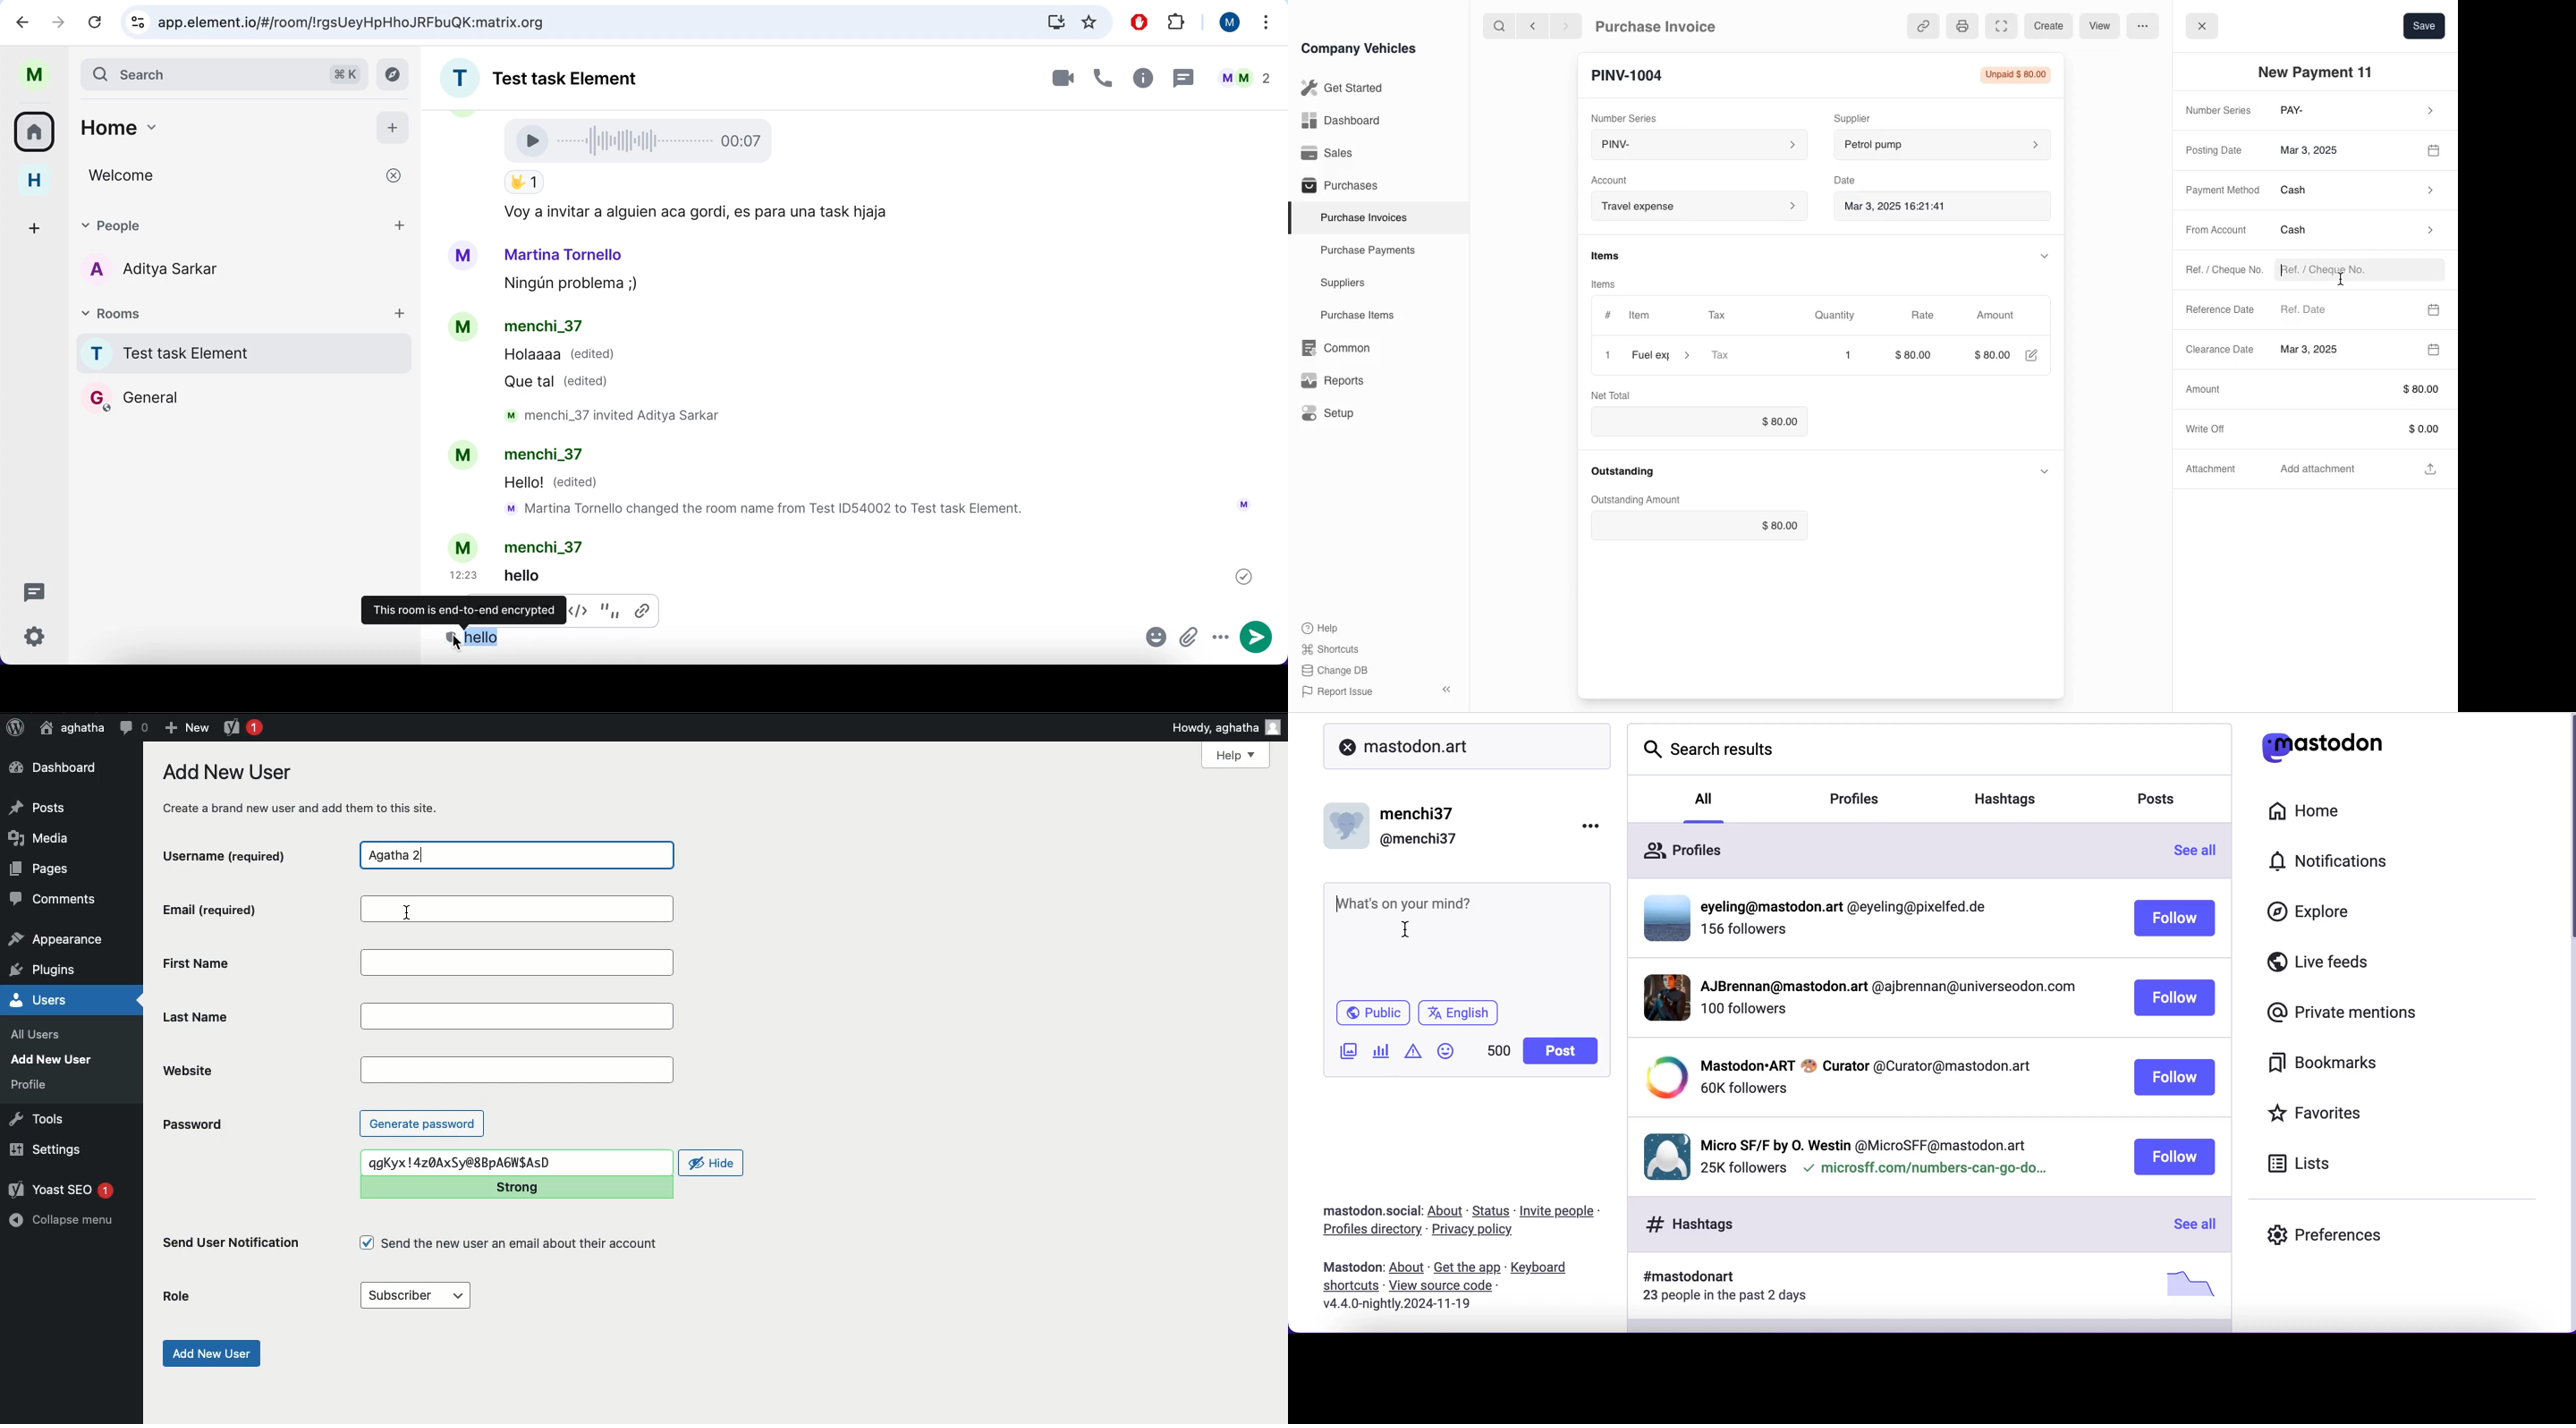 The width and height of the screenshot is (2576, 1428). I want to click on 0.00, so click(2358, 428).